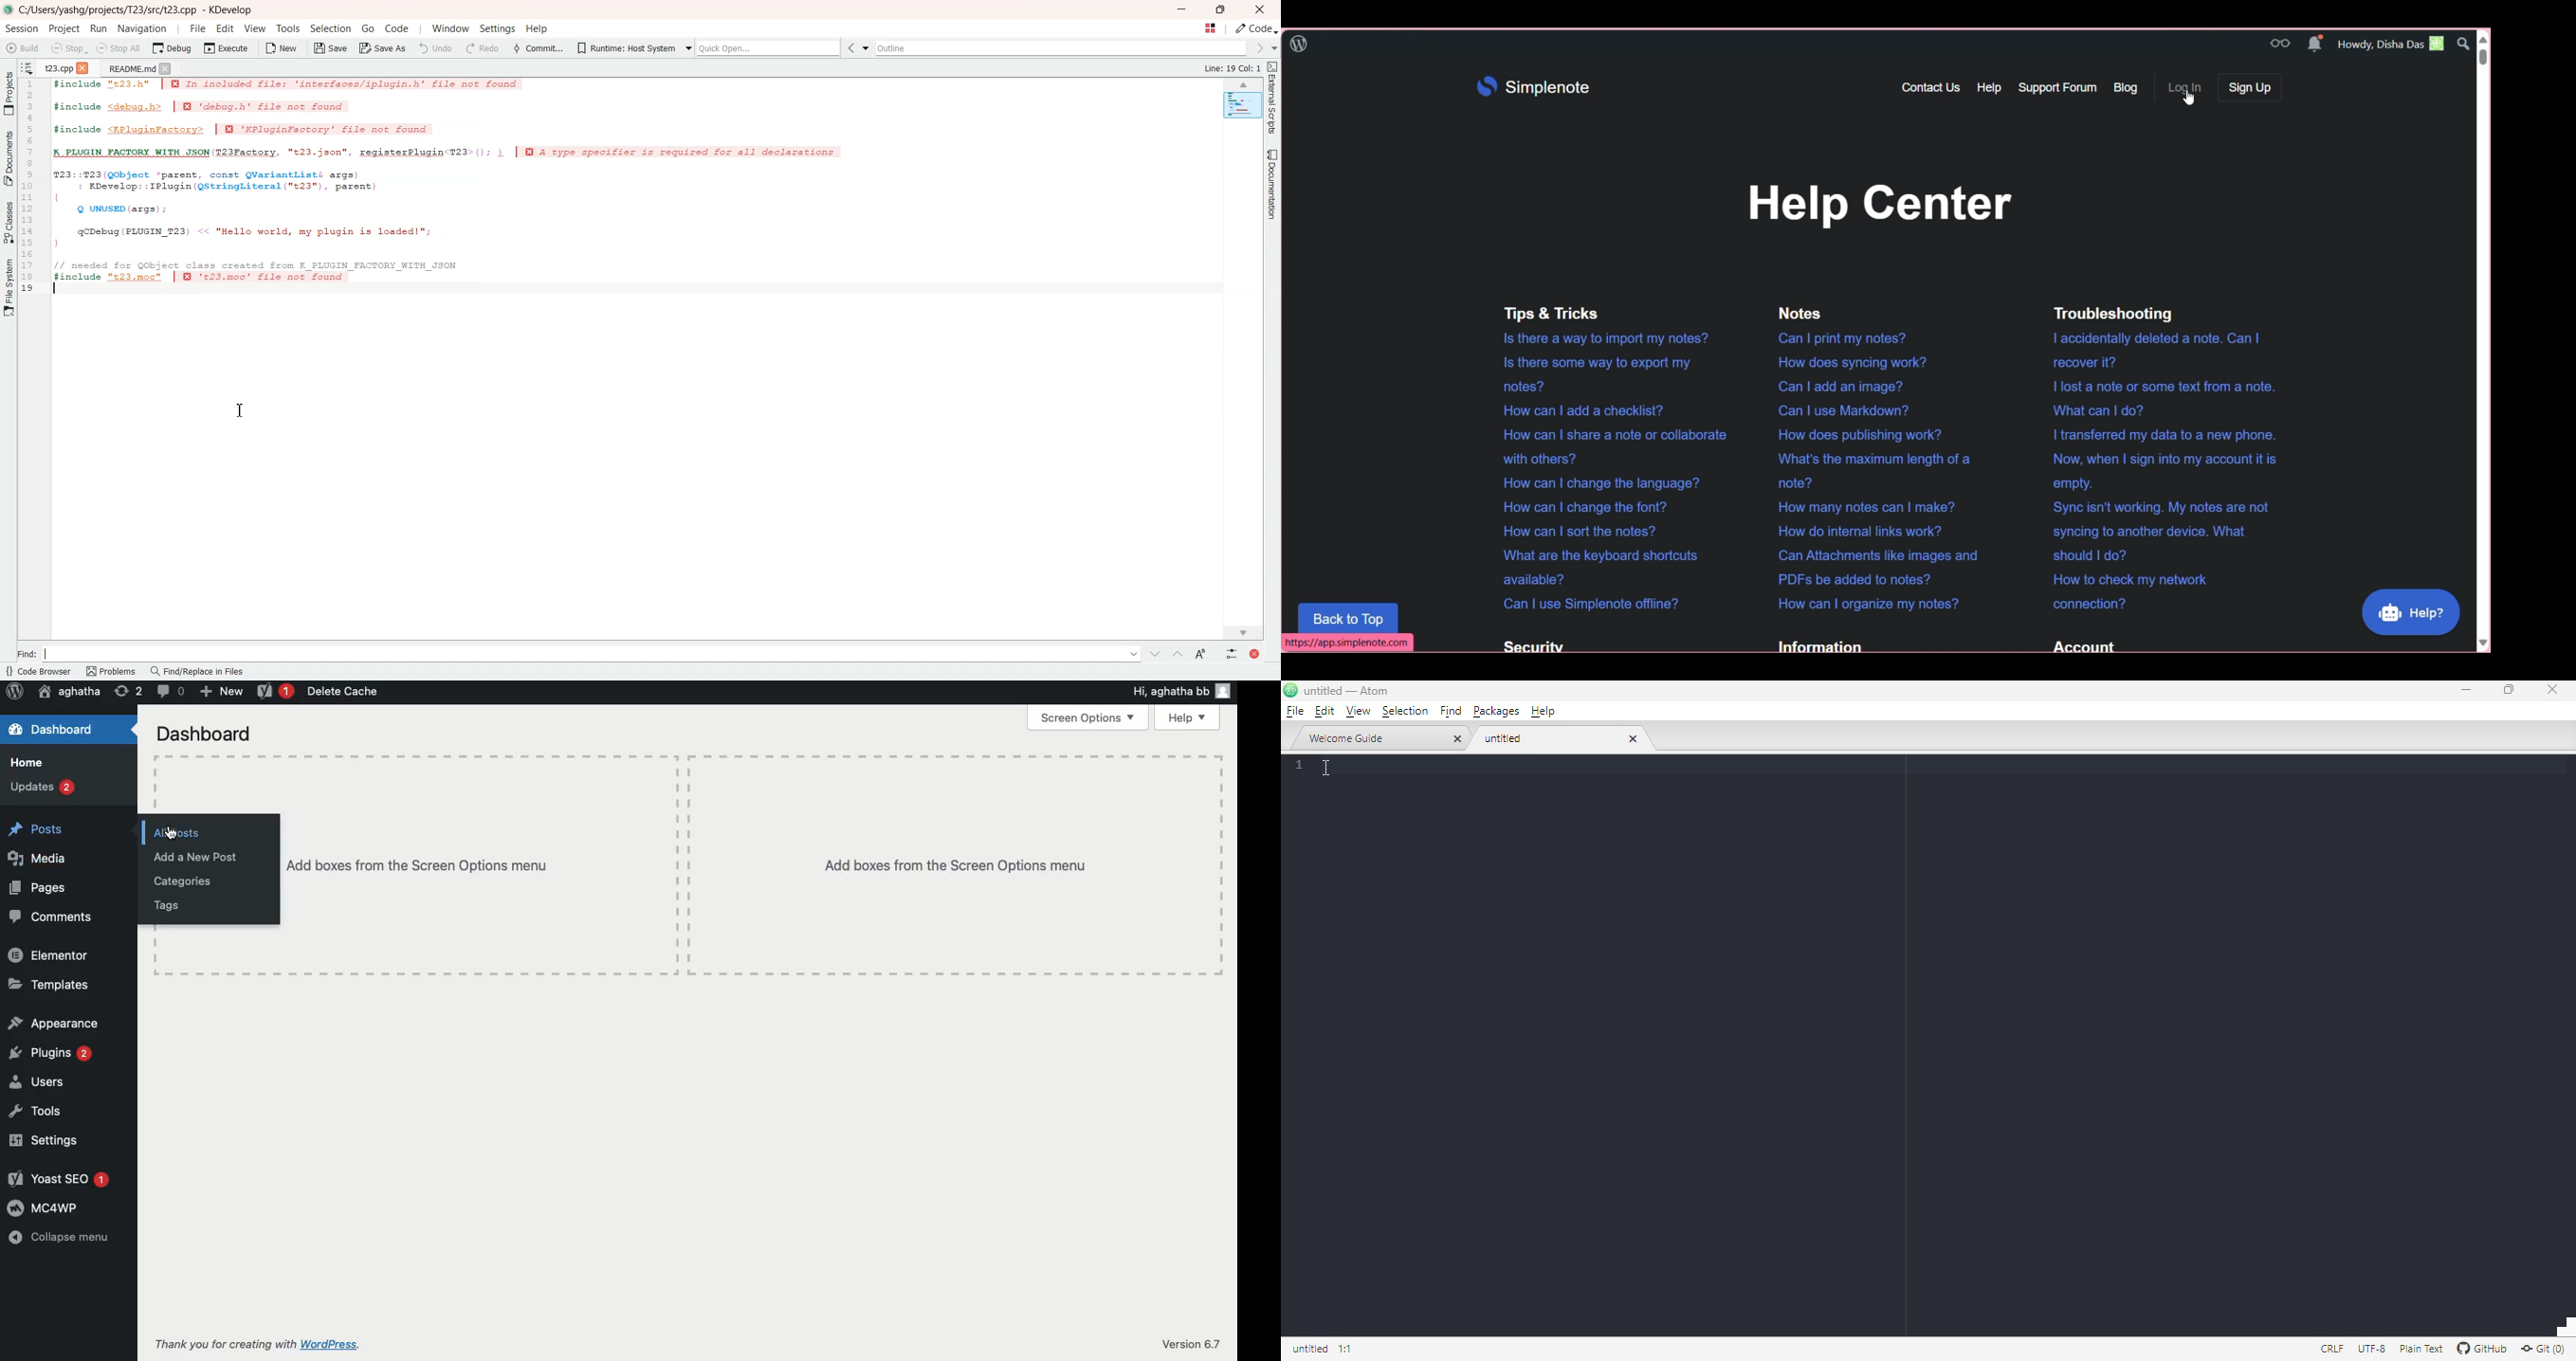 The width and height of the screenshot is (2576, 1372). What do you see at coordinates (1609, 447) in the screenshot?
I see `How can | share a note or collaborate with others?` at bounding box center [1609, 447].